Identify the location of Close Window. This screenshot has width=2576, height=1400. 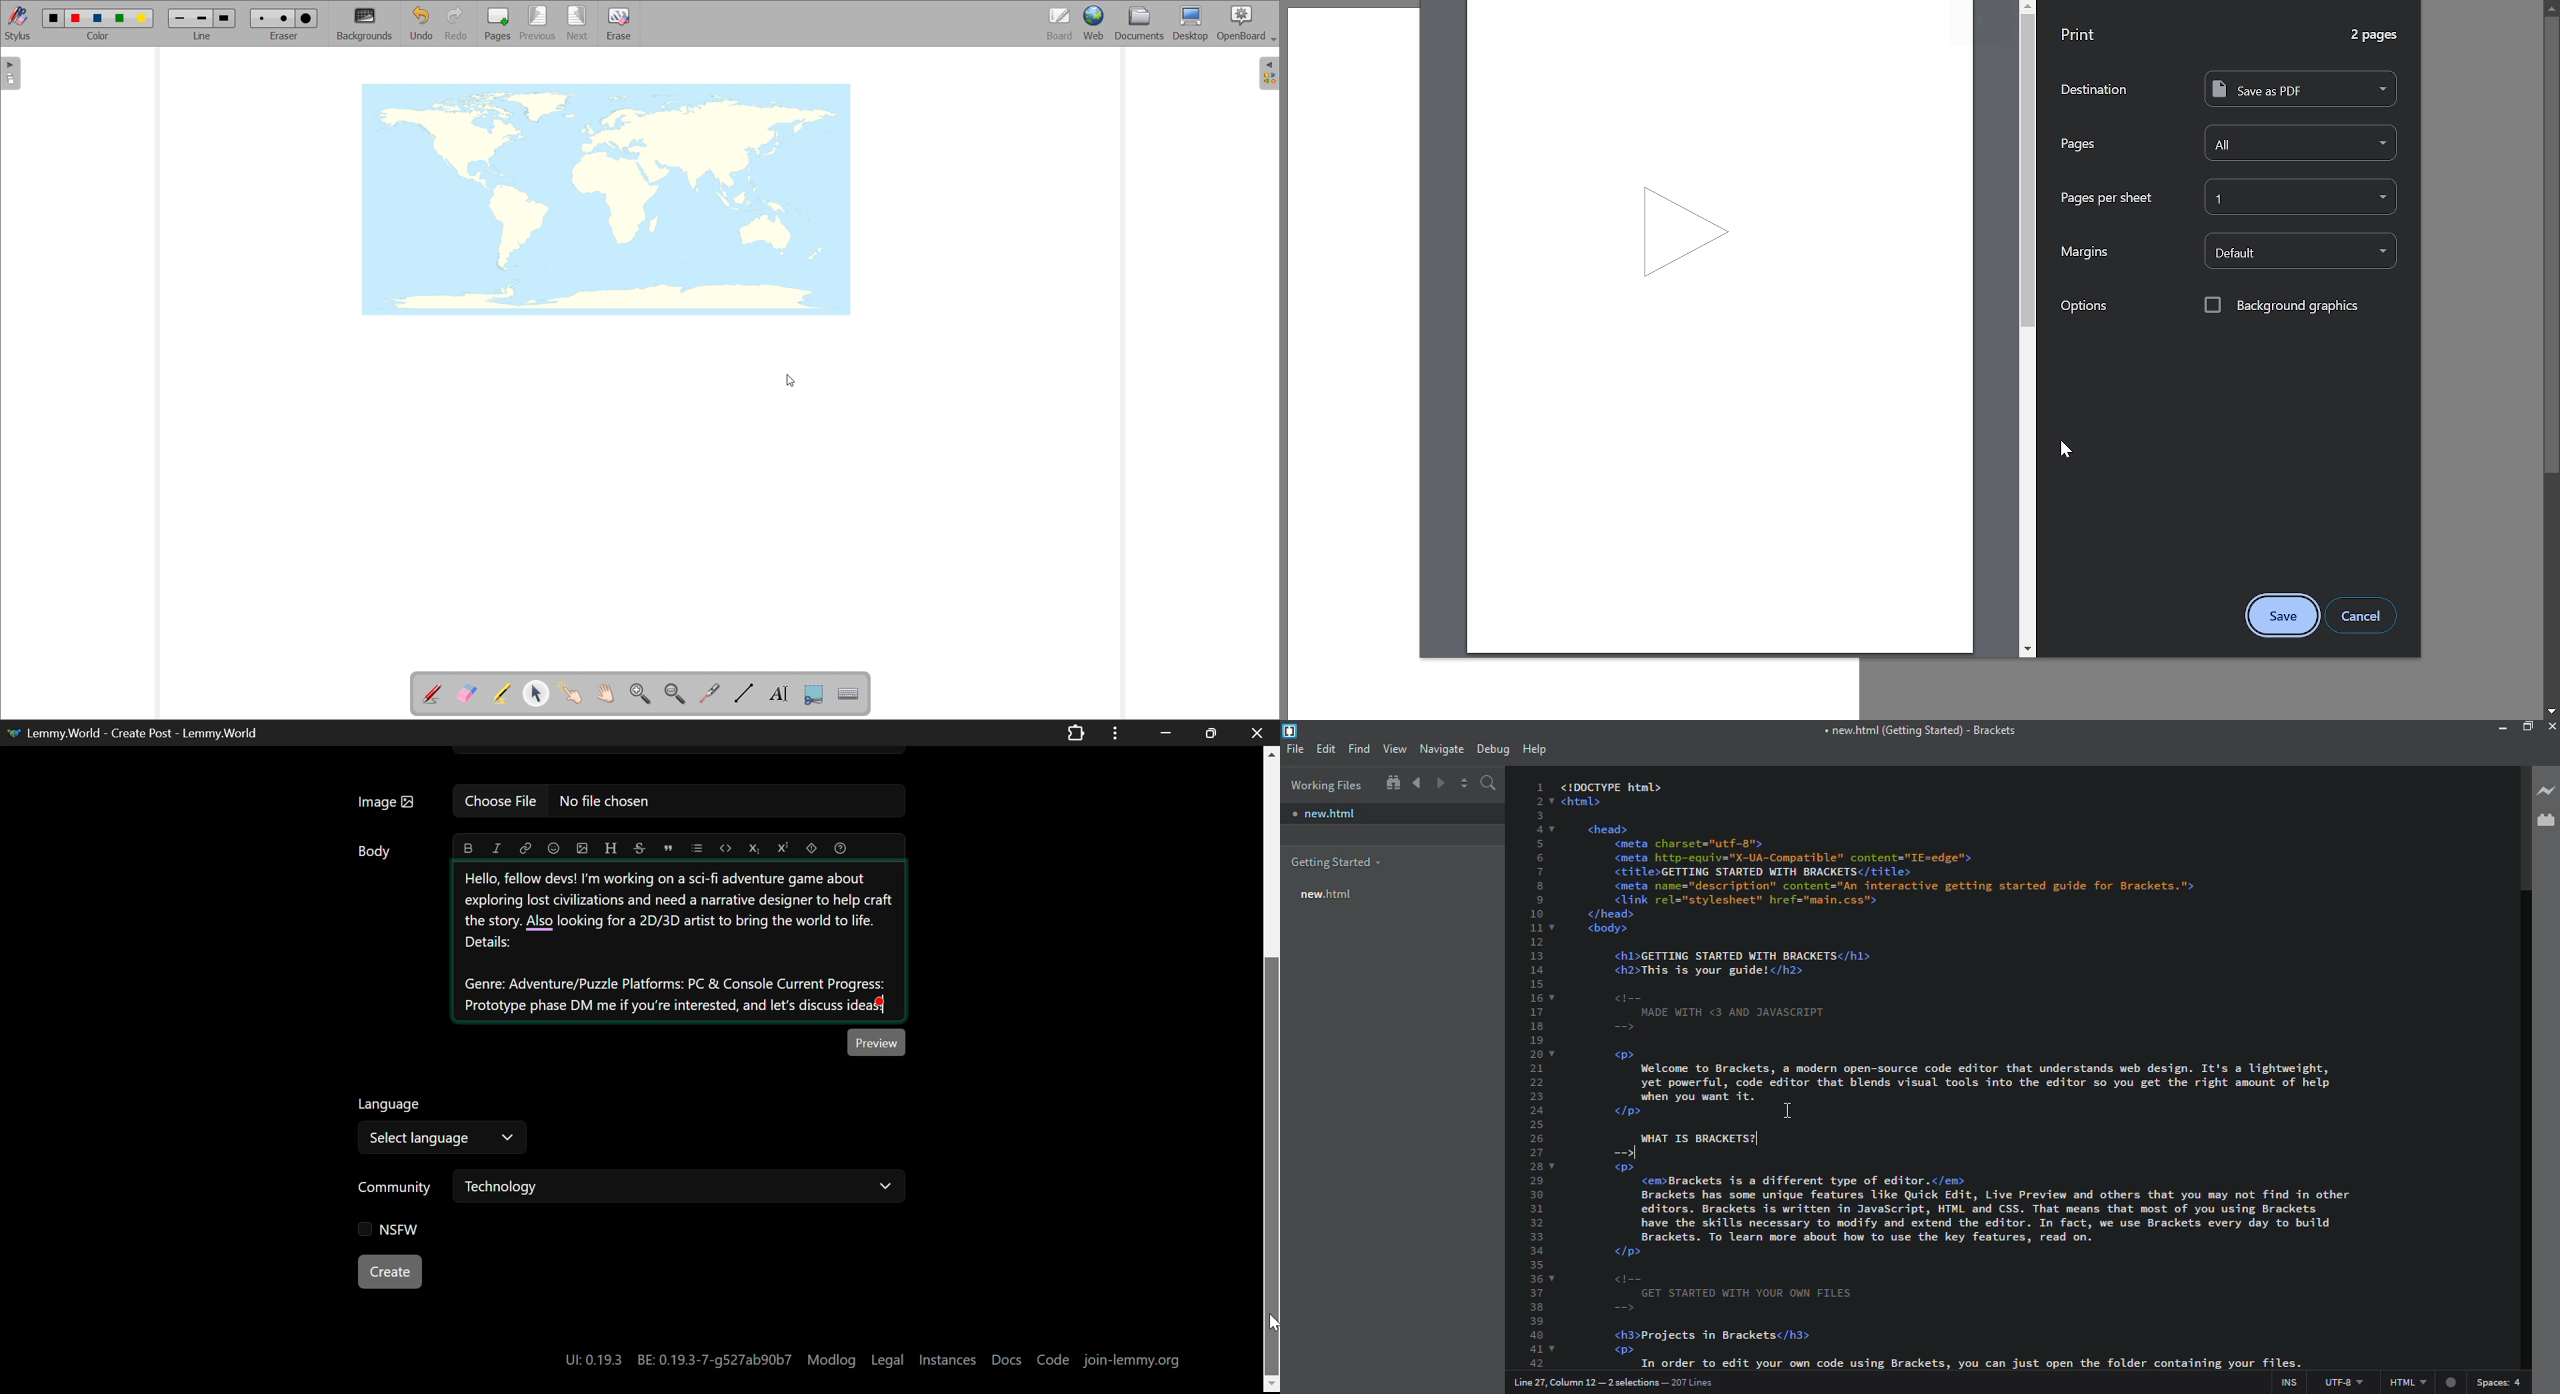
(1253, 733).